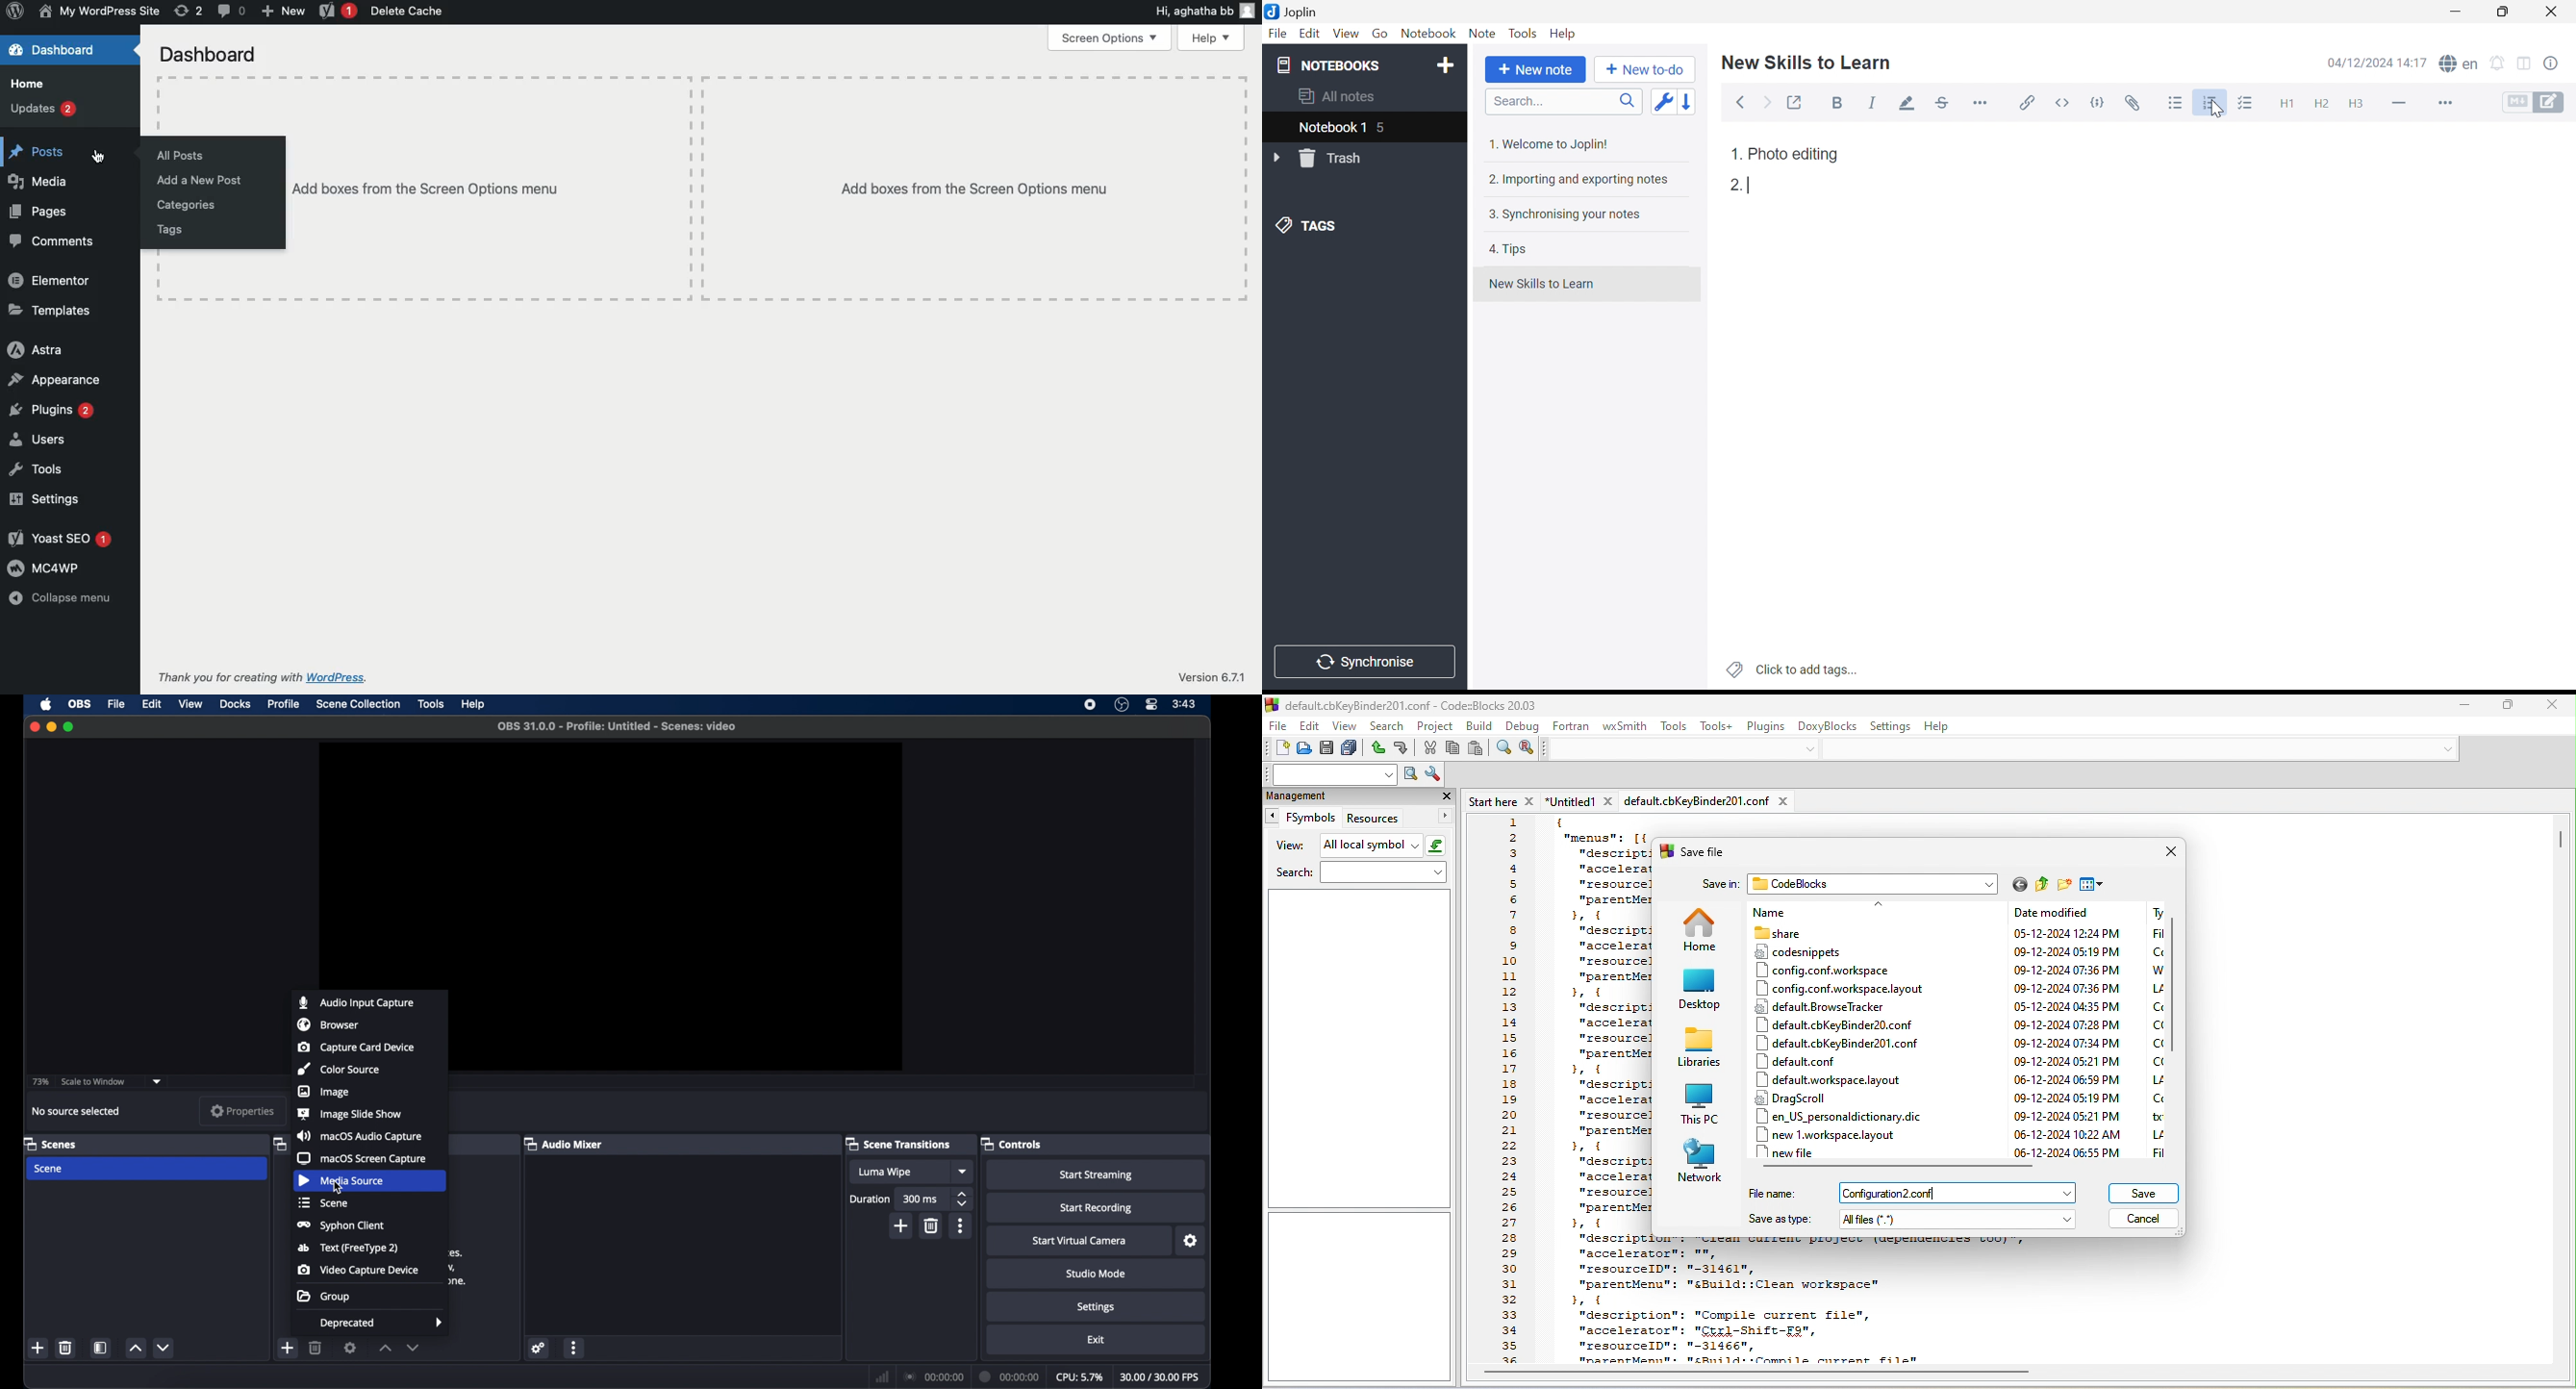  Describe the element at coordinates (1841, 104) in the screenshot. I see `Bold` at that location.